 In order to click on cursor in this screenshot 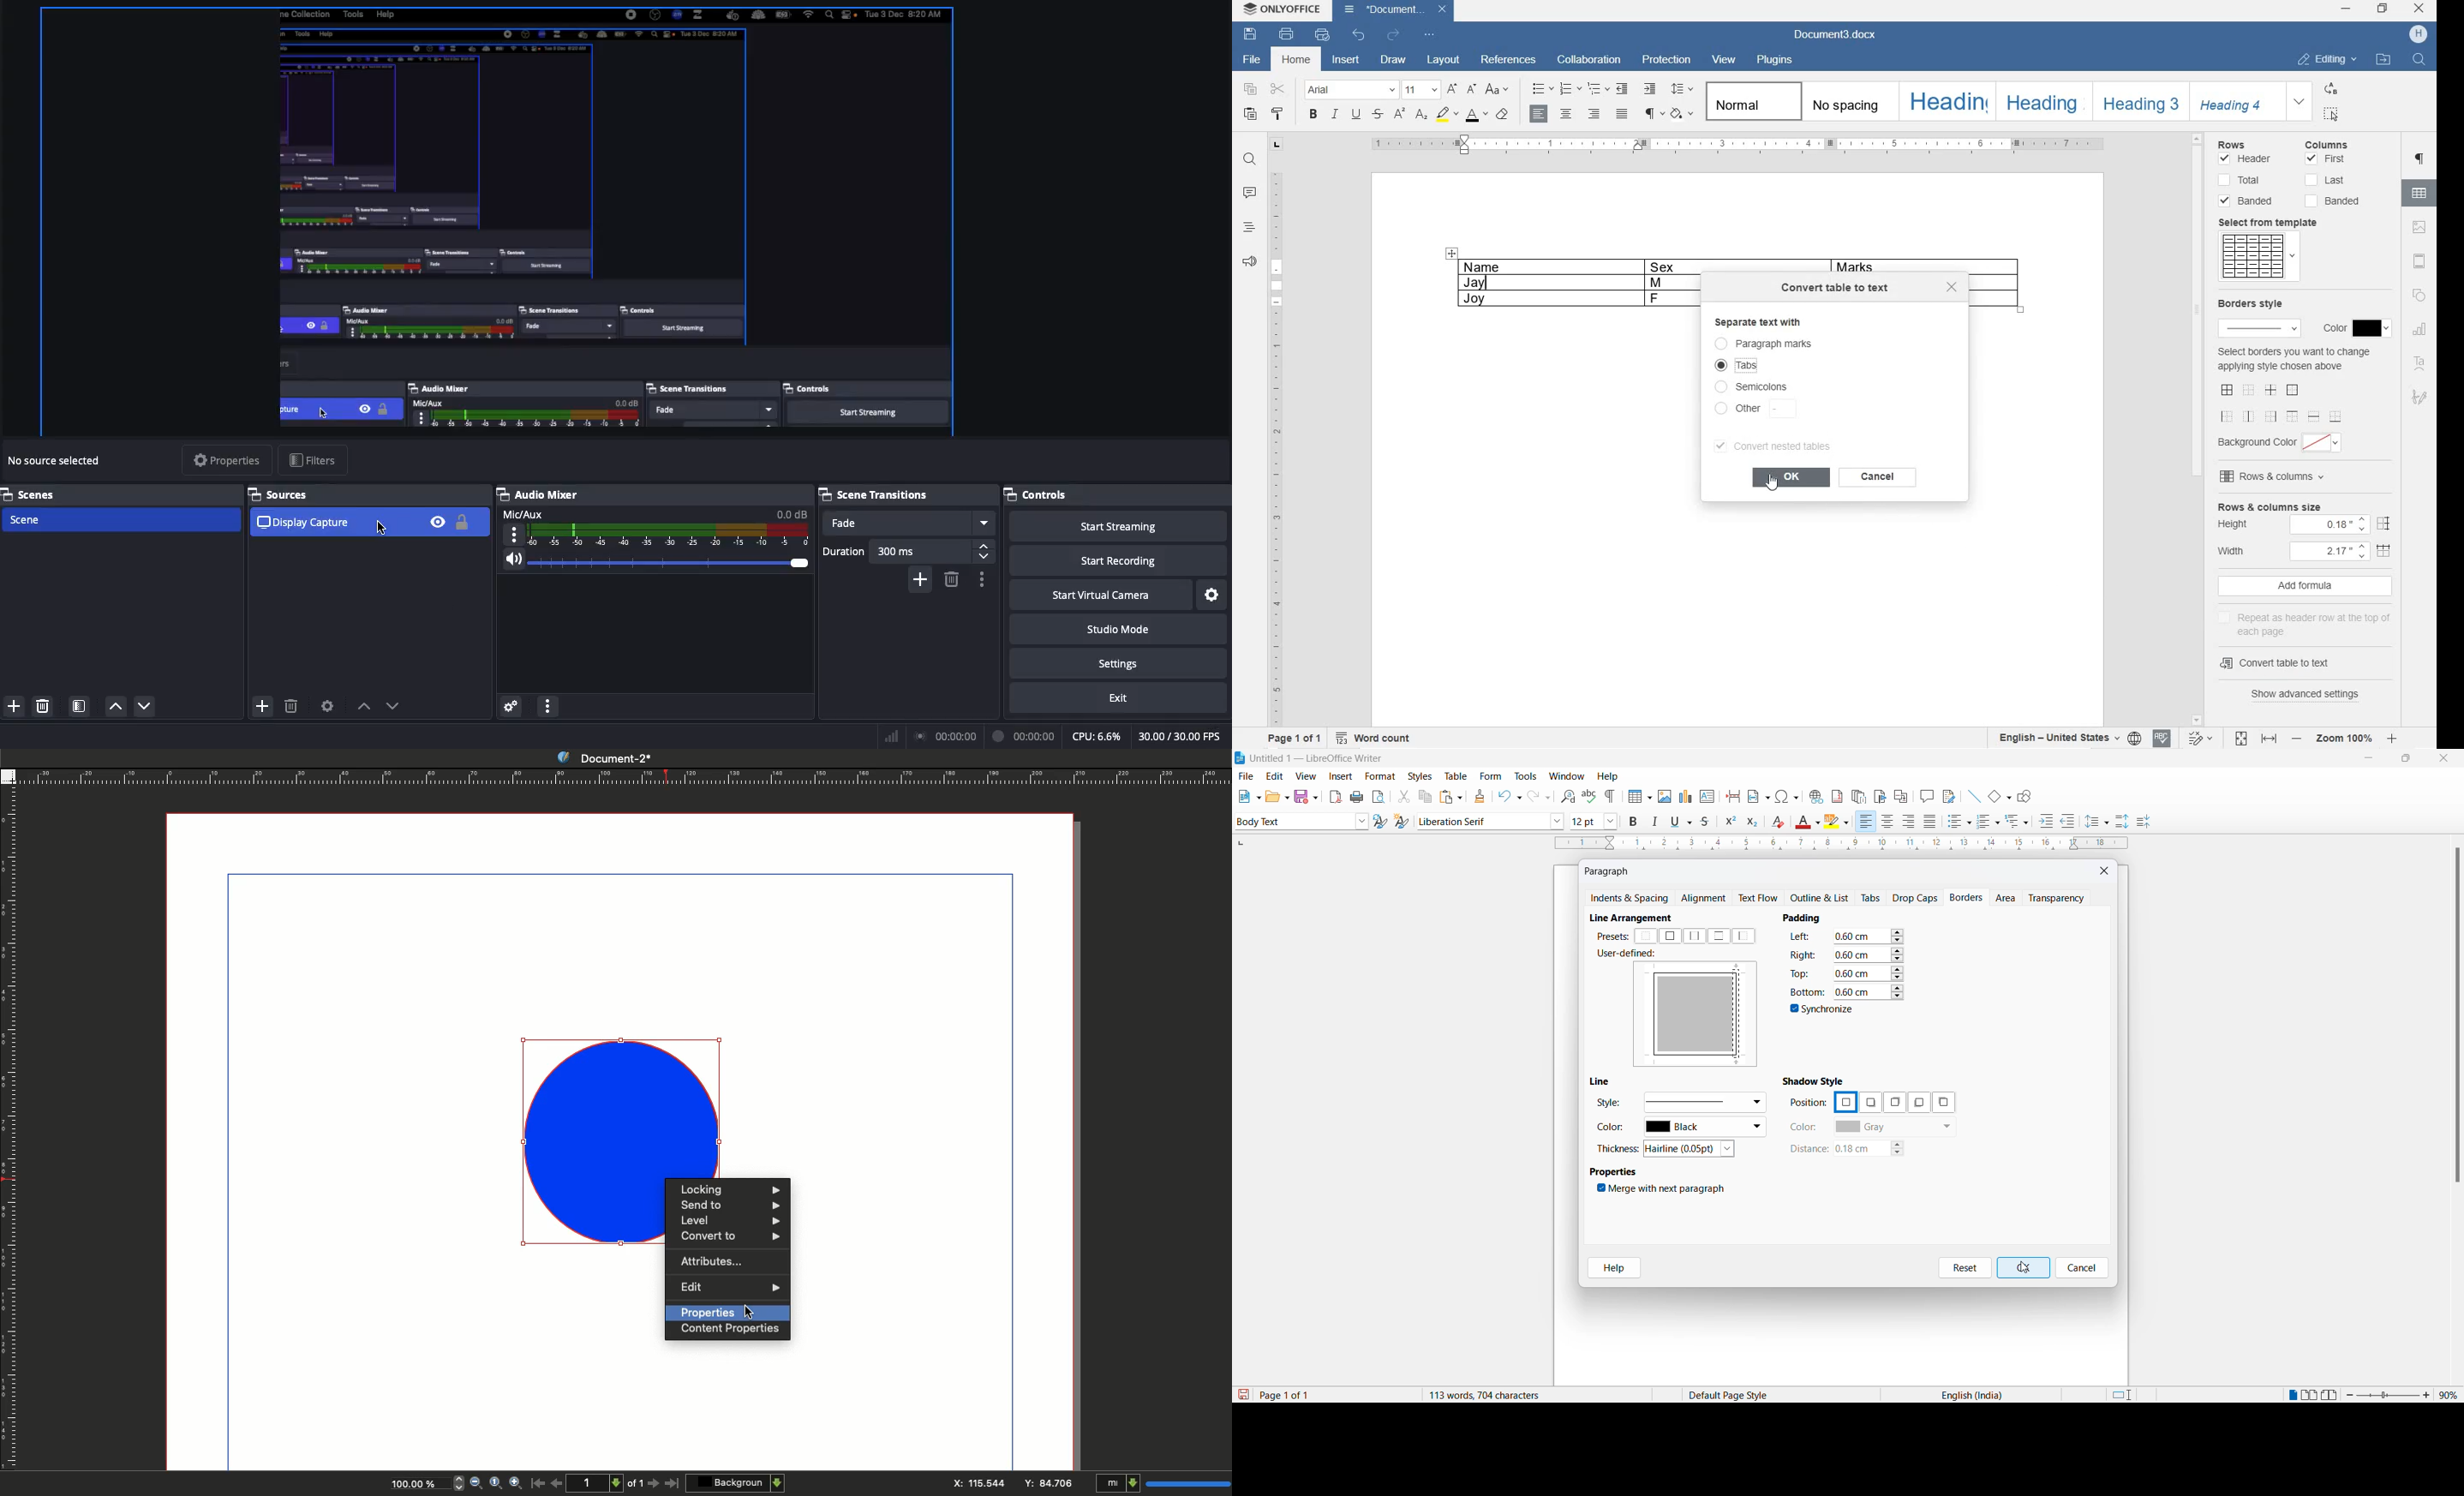, I will do `click(2023, 1269)`.